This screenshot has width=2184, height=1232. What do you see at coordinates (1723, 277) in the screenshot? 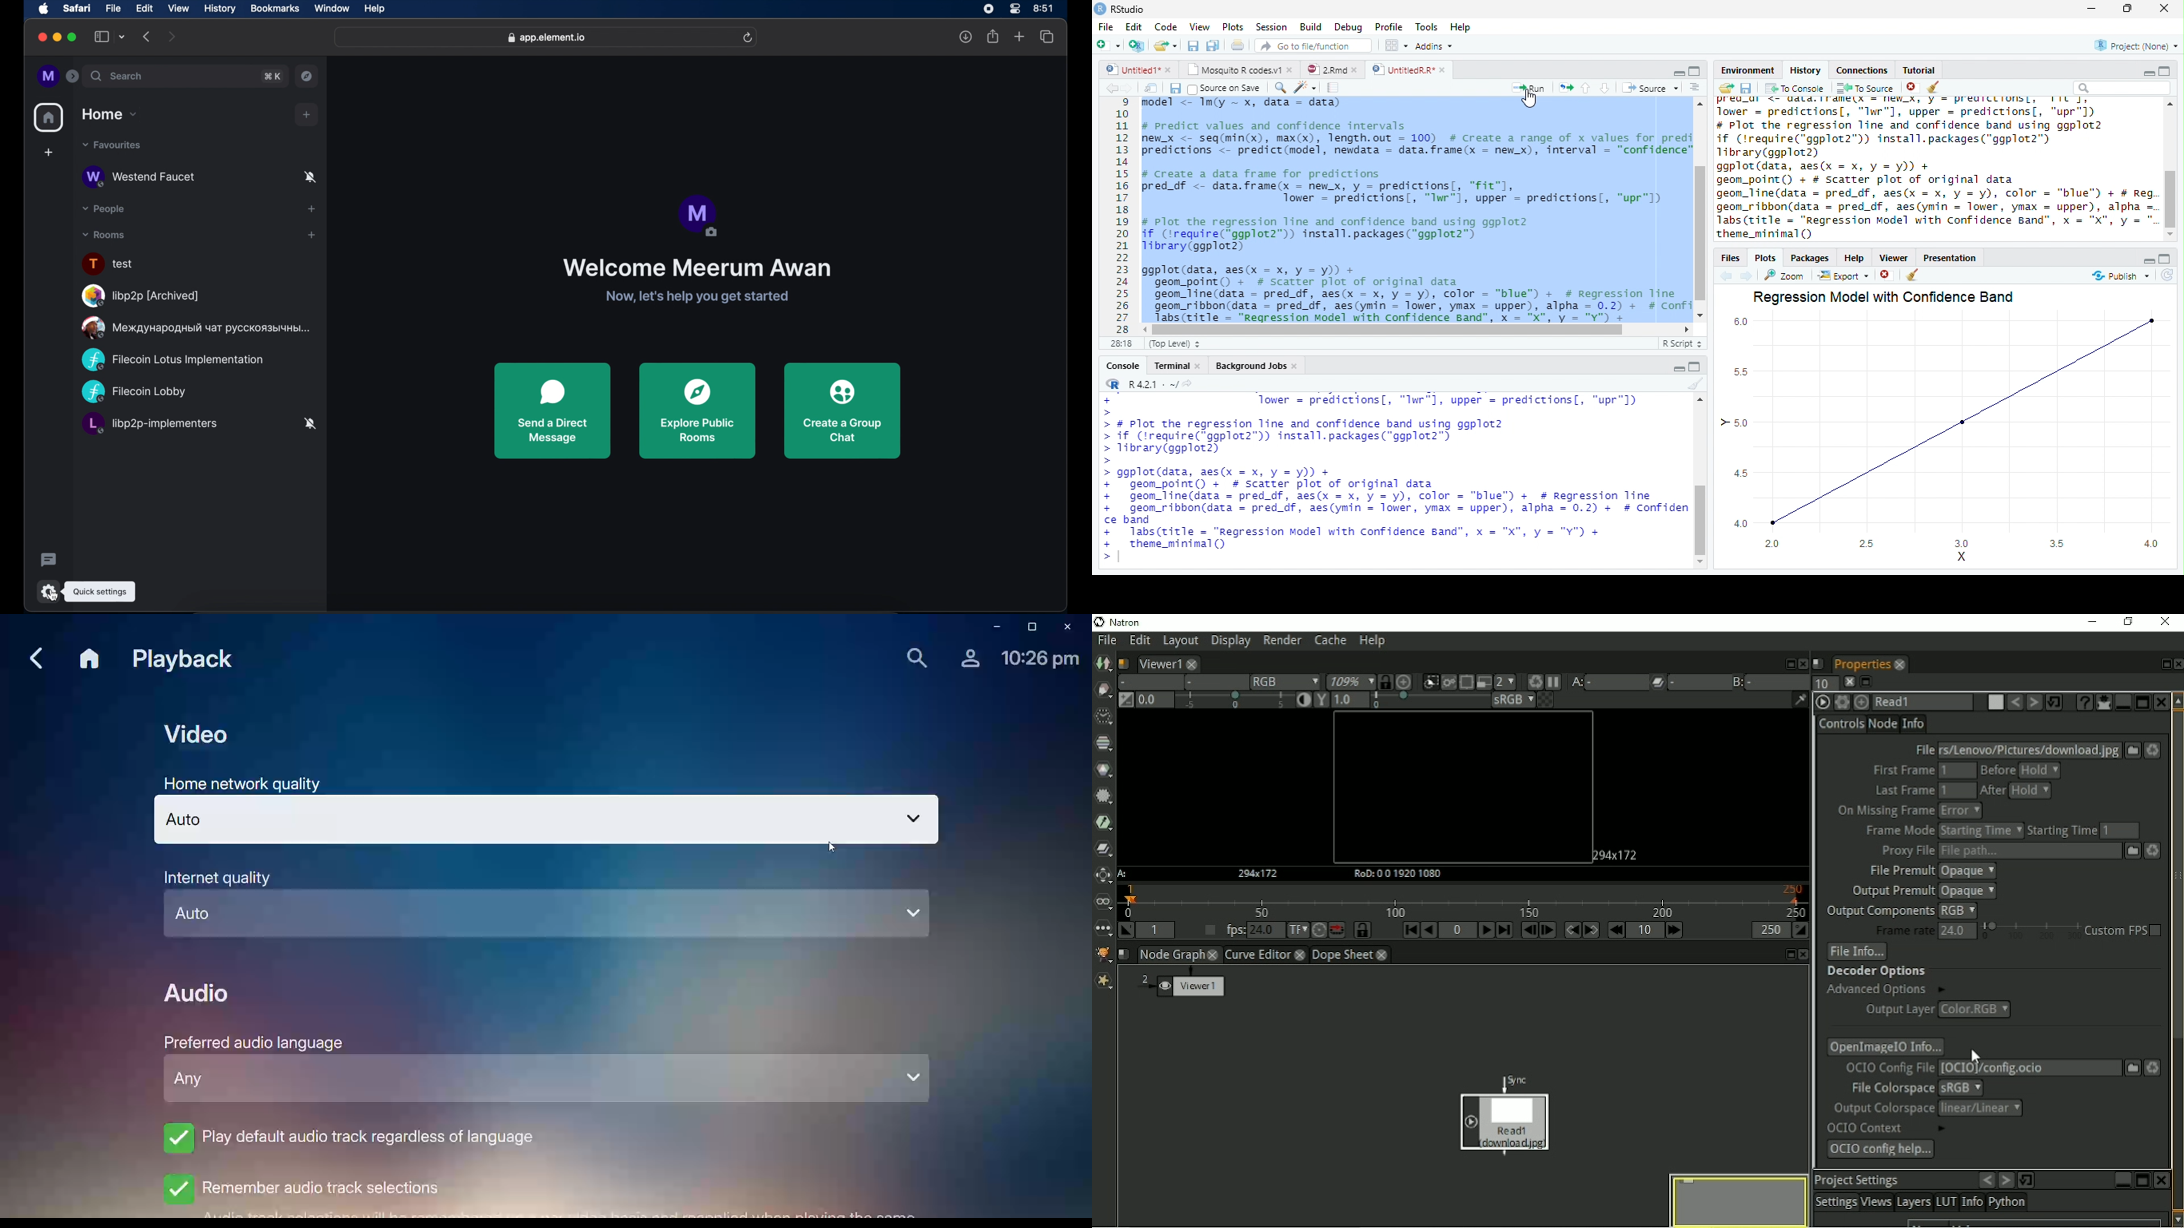
I see `Back` at bounding box center [1723, 277].